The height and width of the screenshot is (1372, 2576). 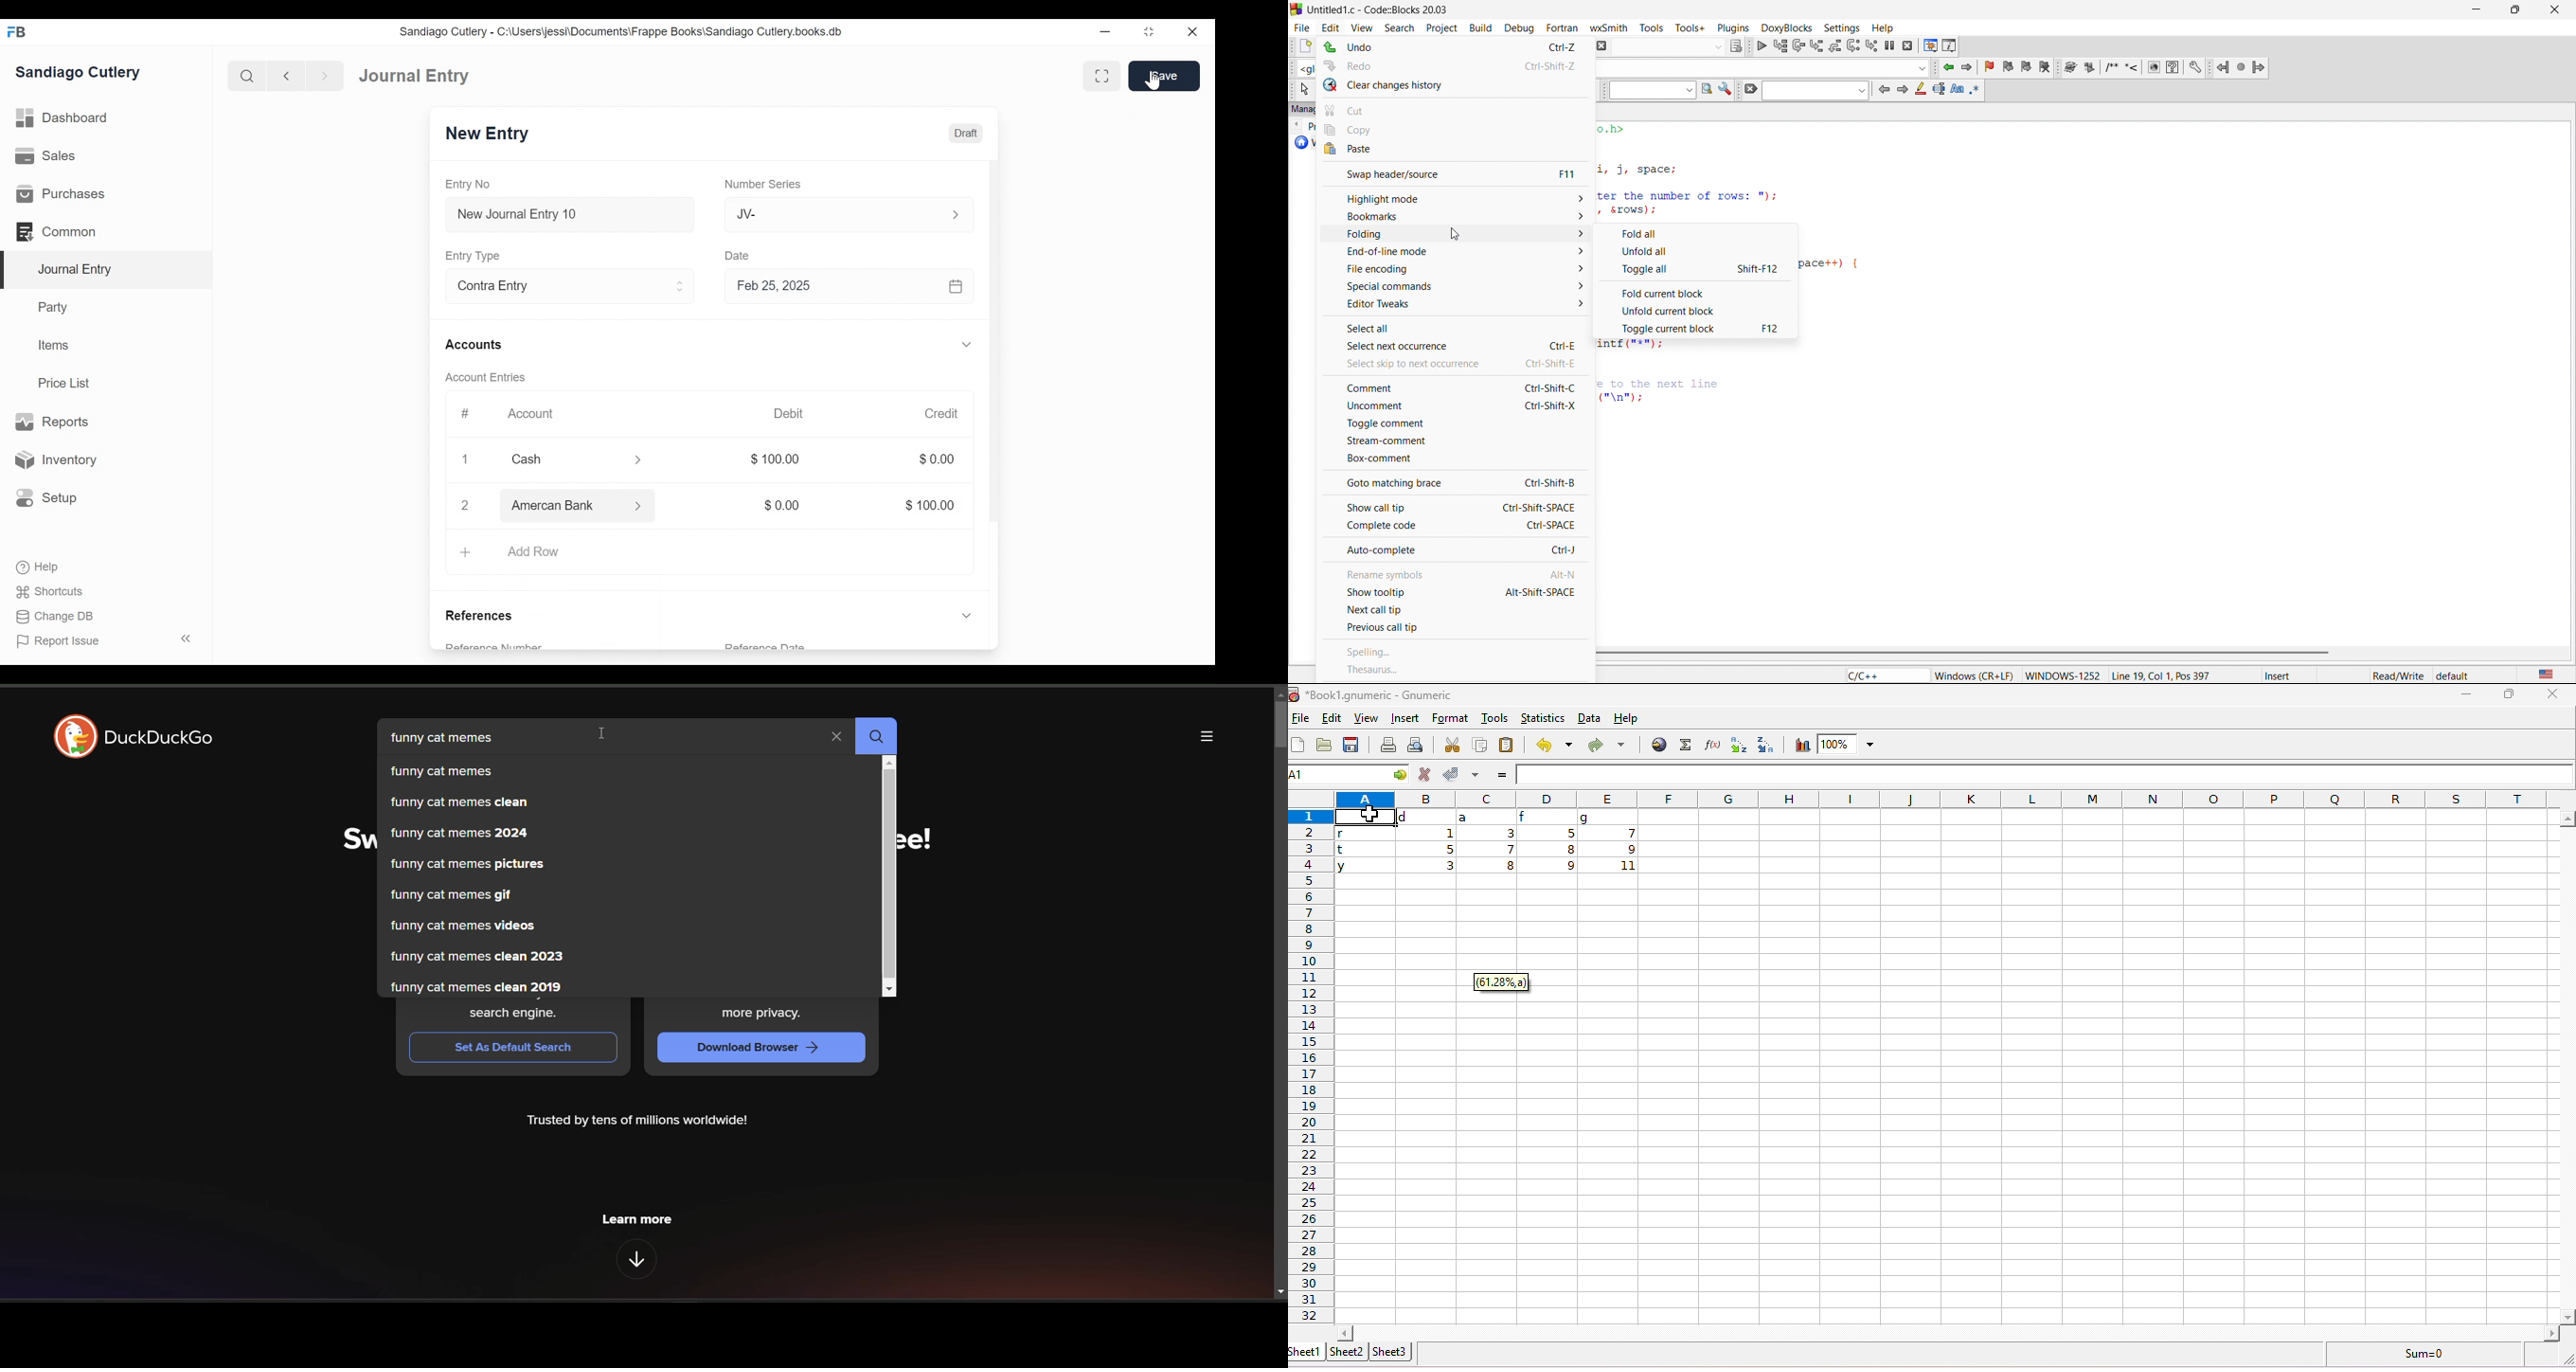 I want to click on Windows-1252, so click(x=2063, y=675).